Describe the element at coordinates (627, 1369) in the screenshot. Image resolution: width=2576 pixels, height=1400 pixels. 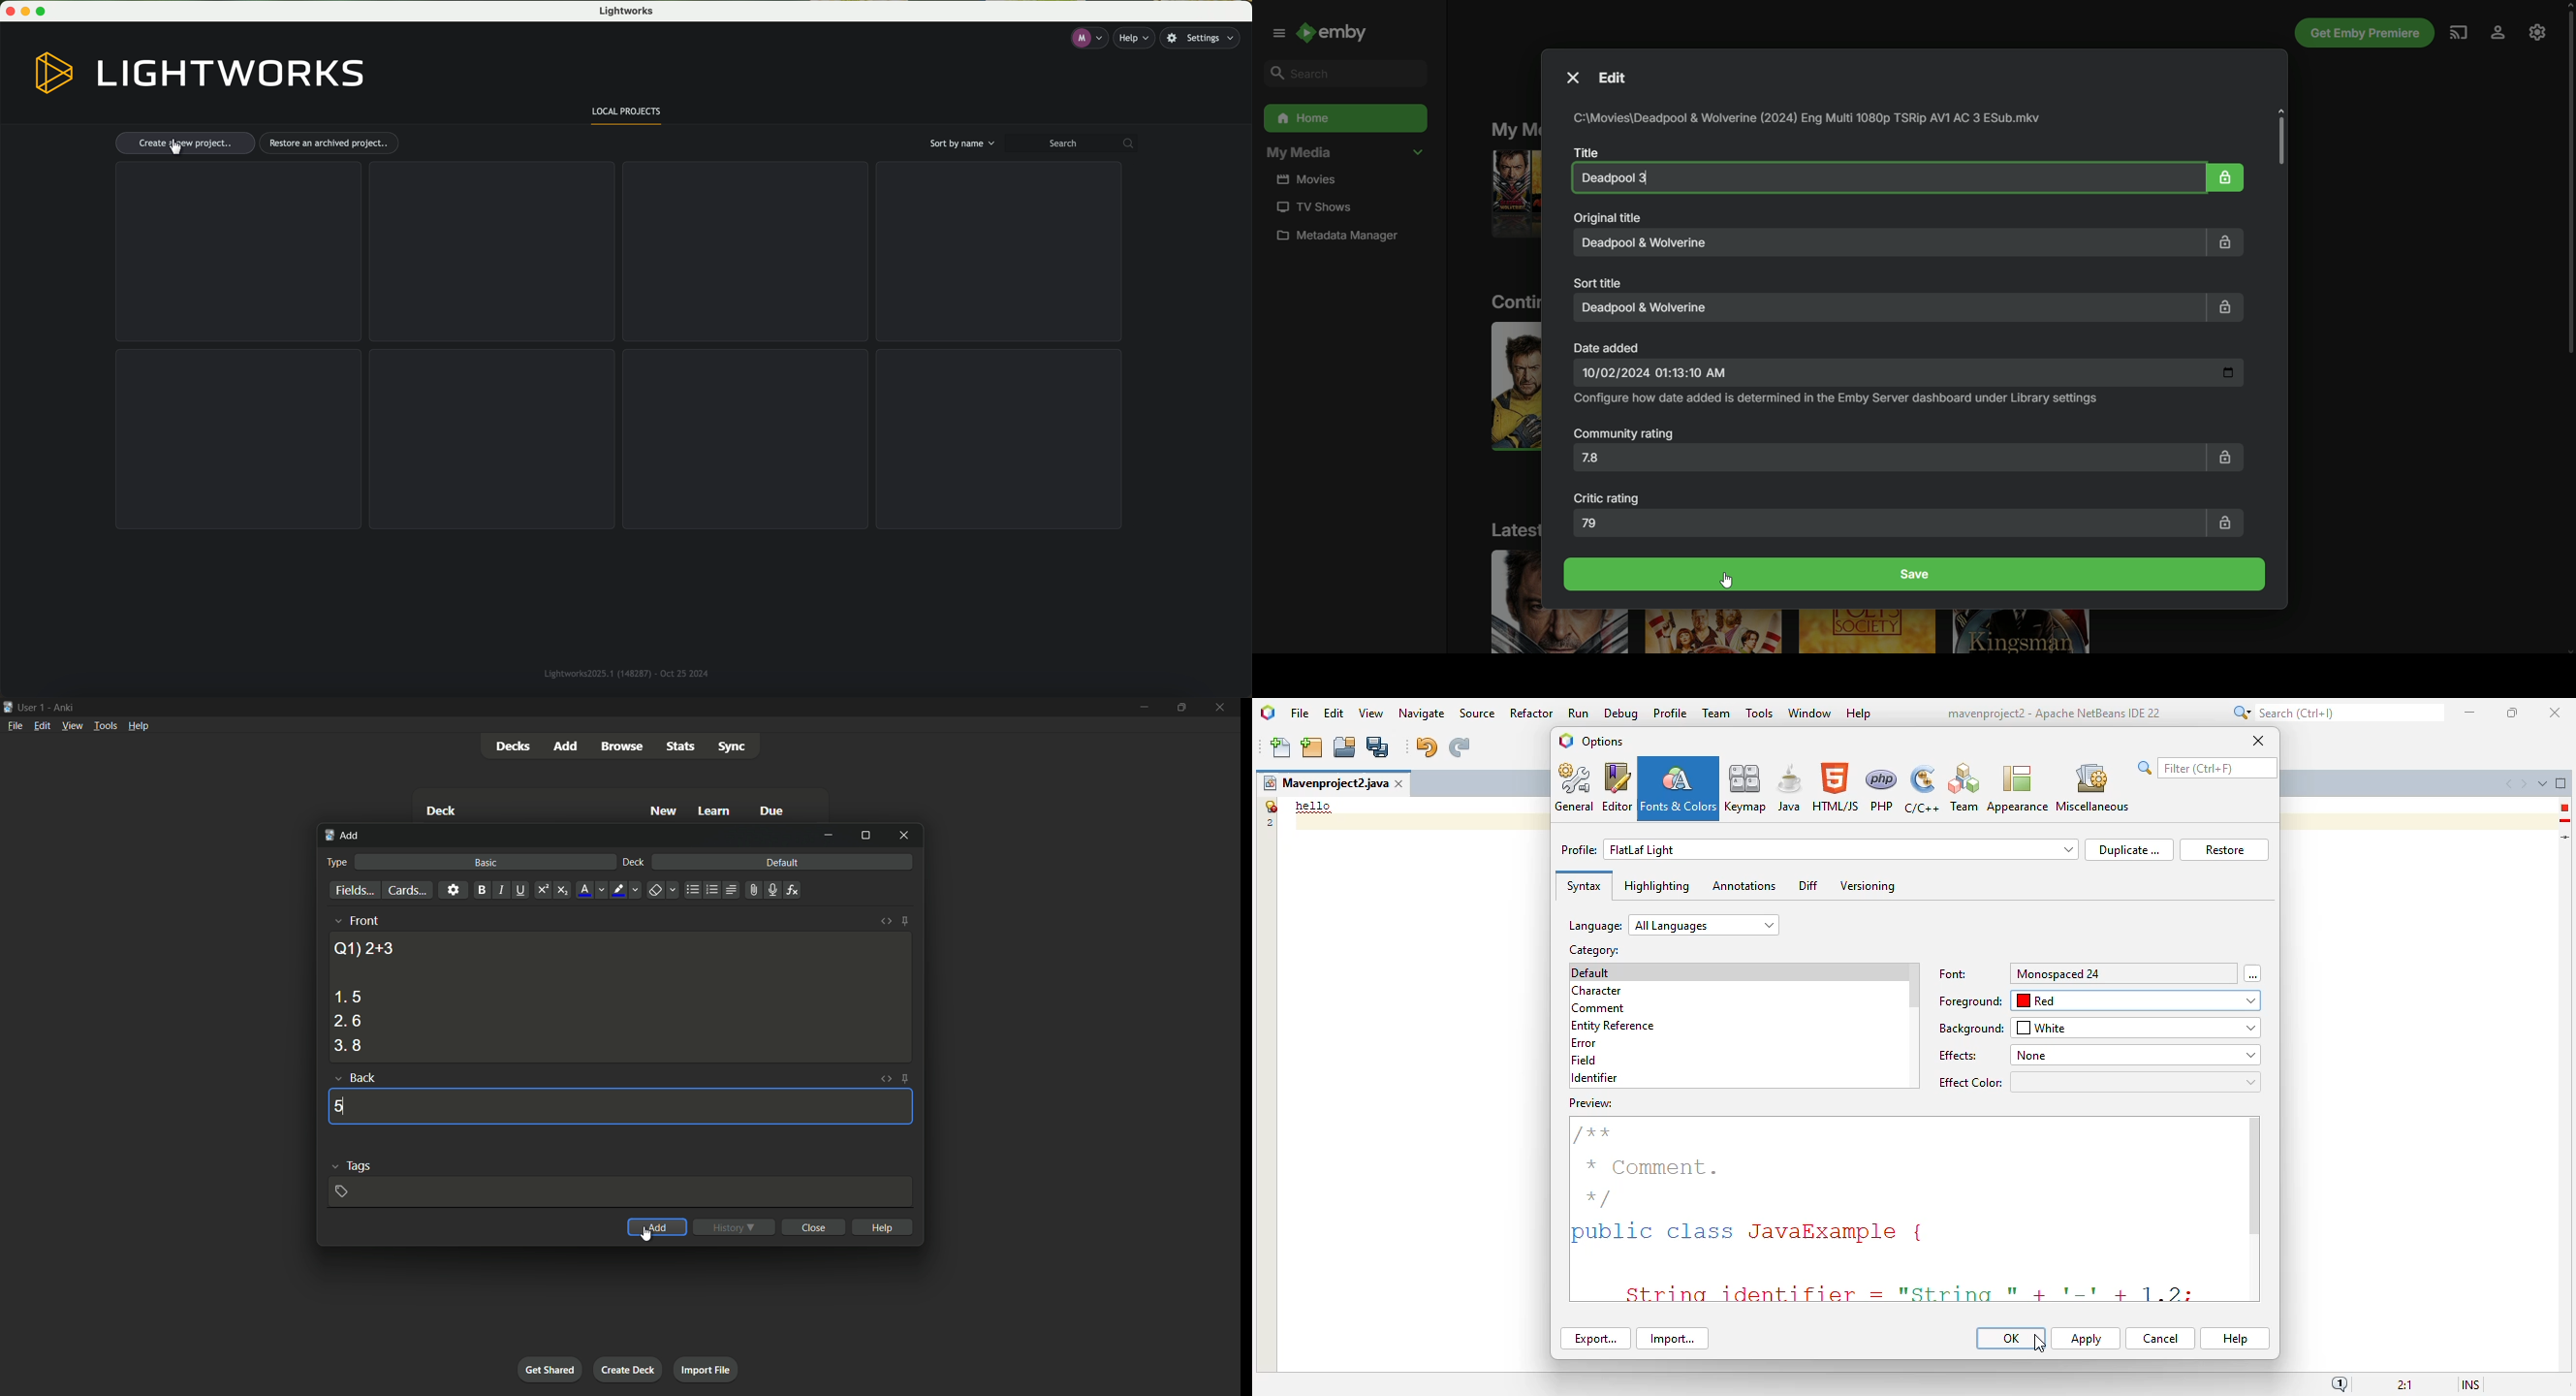
I see `create deck` at that location.